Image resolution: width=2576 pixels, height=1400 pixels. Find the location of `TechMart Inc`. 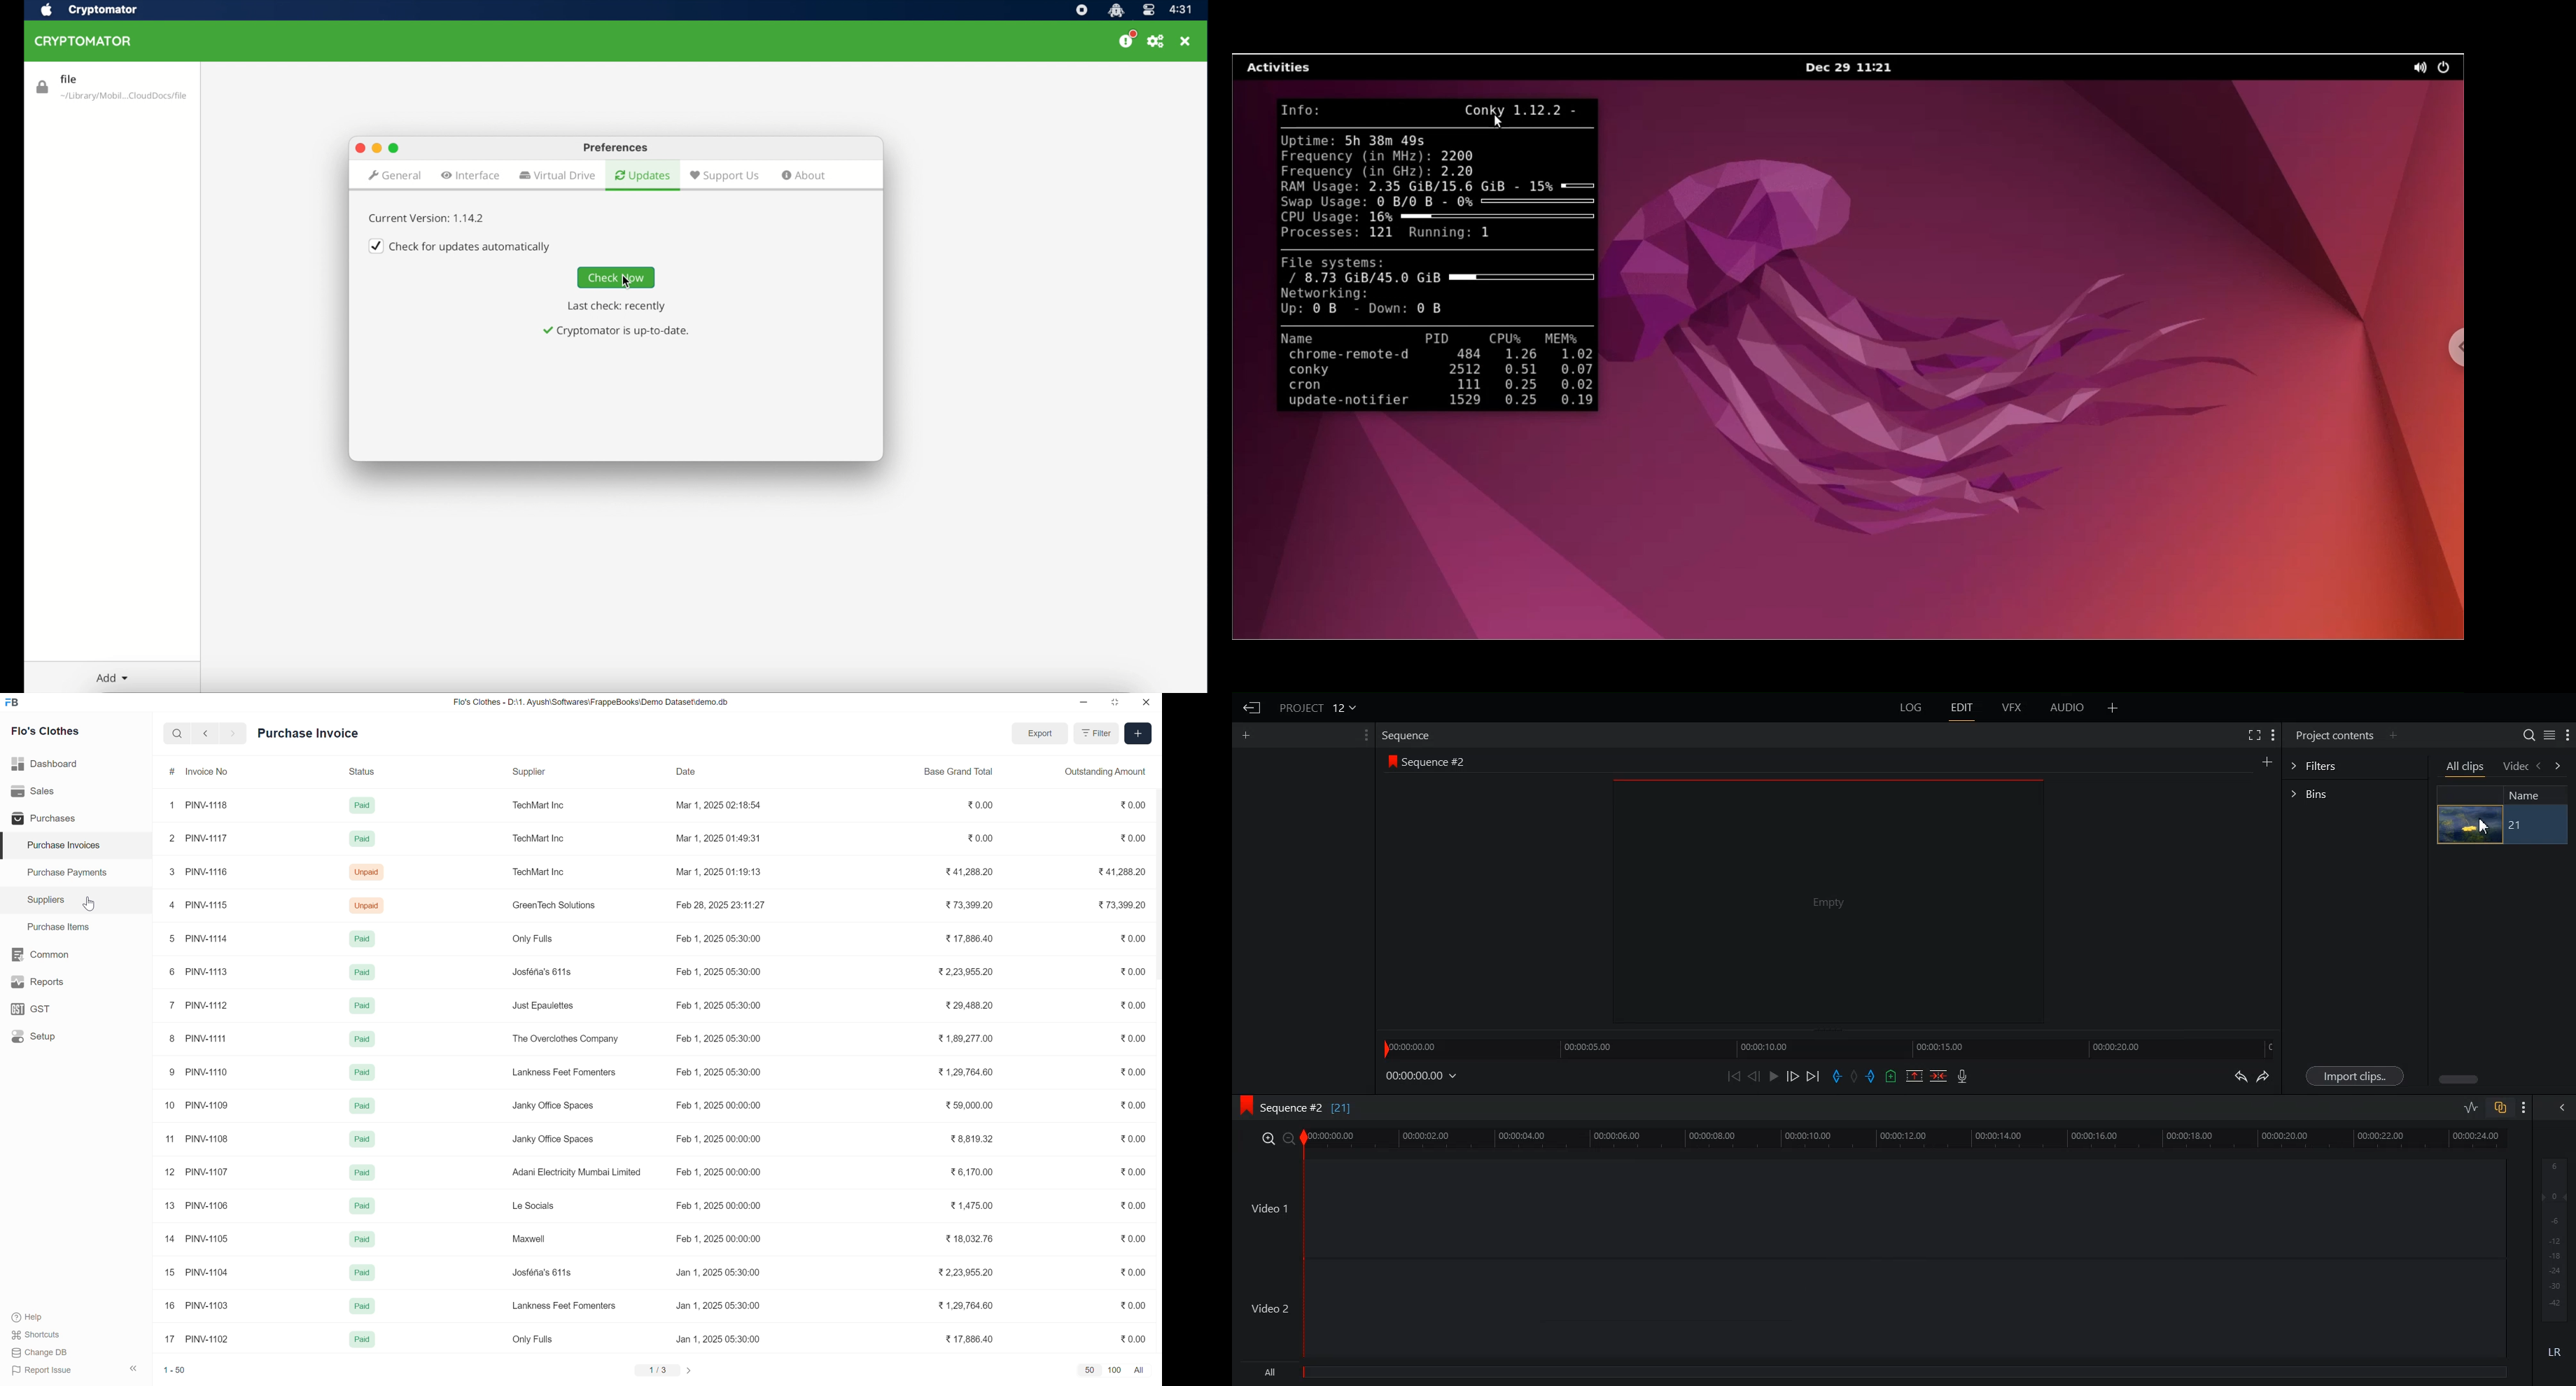

TechMart Inc is located at coordinates (541, 837).